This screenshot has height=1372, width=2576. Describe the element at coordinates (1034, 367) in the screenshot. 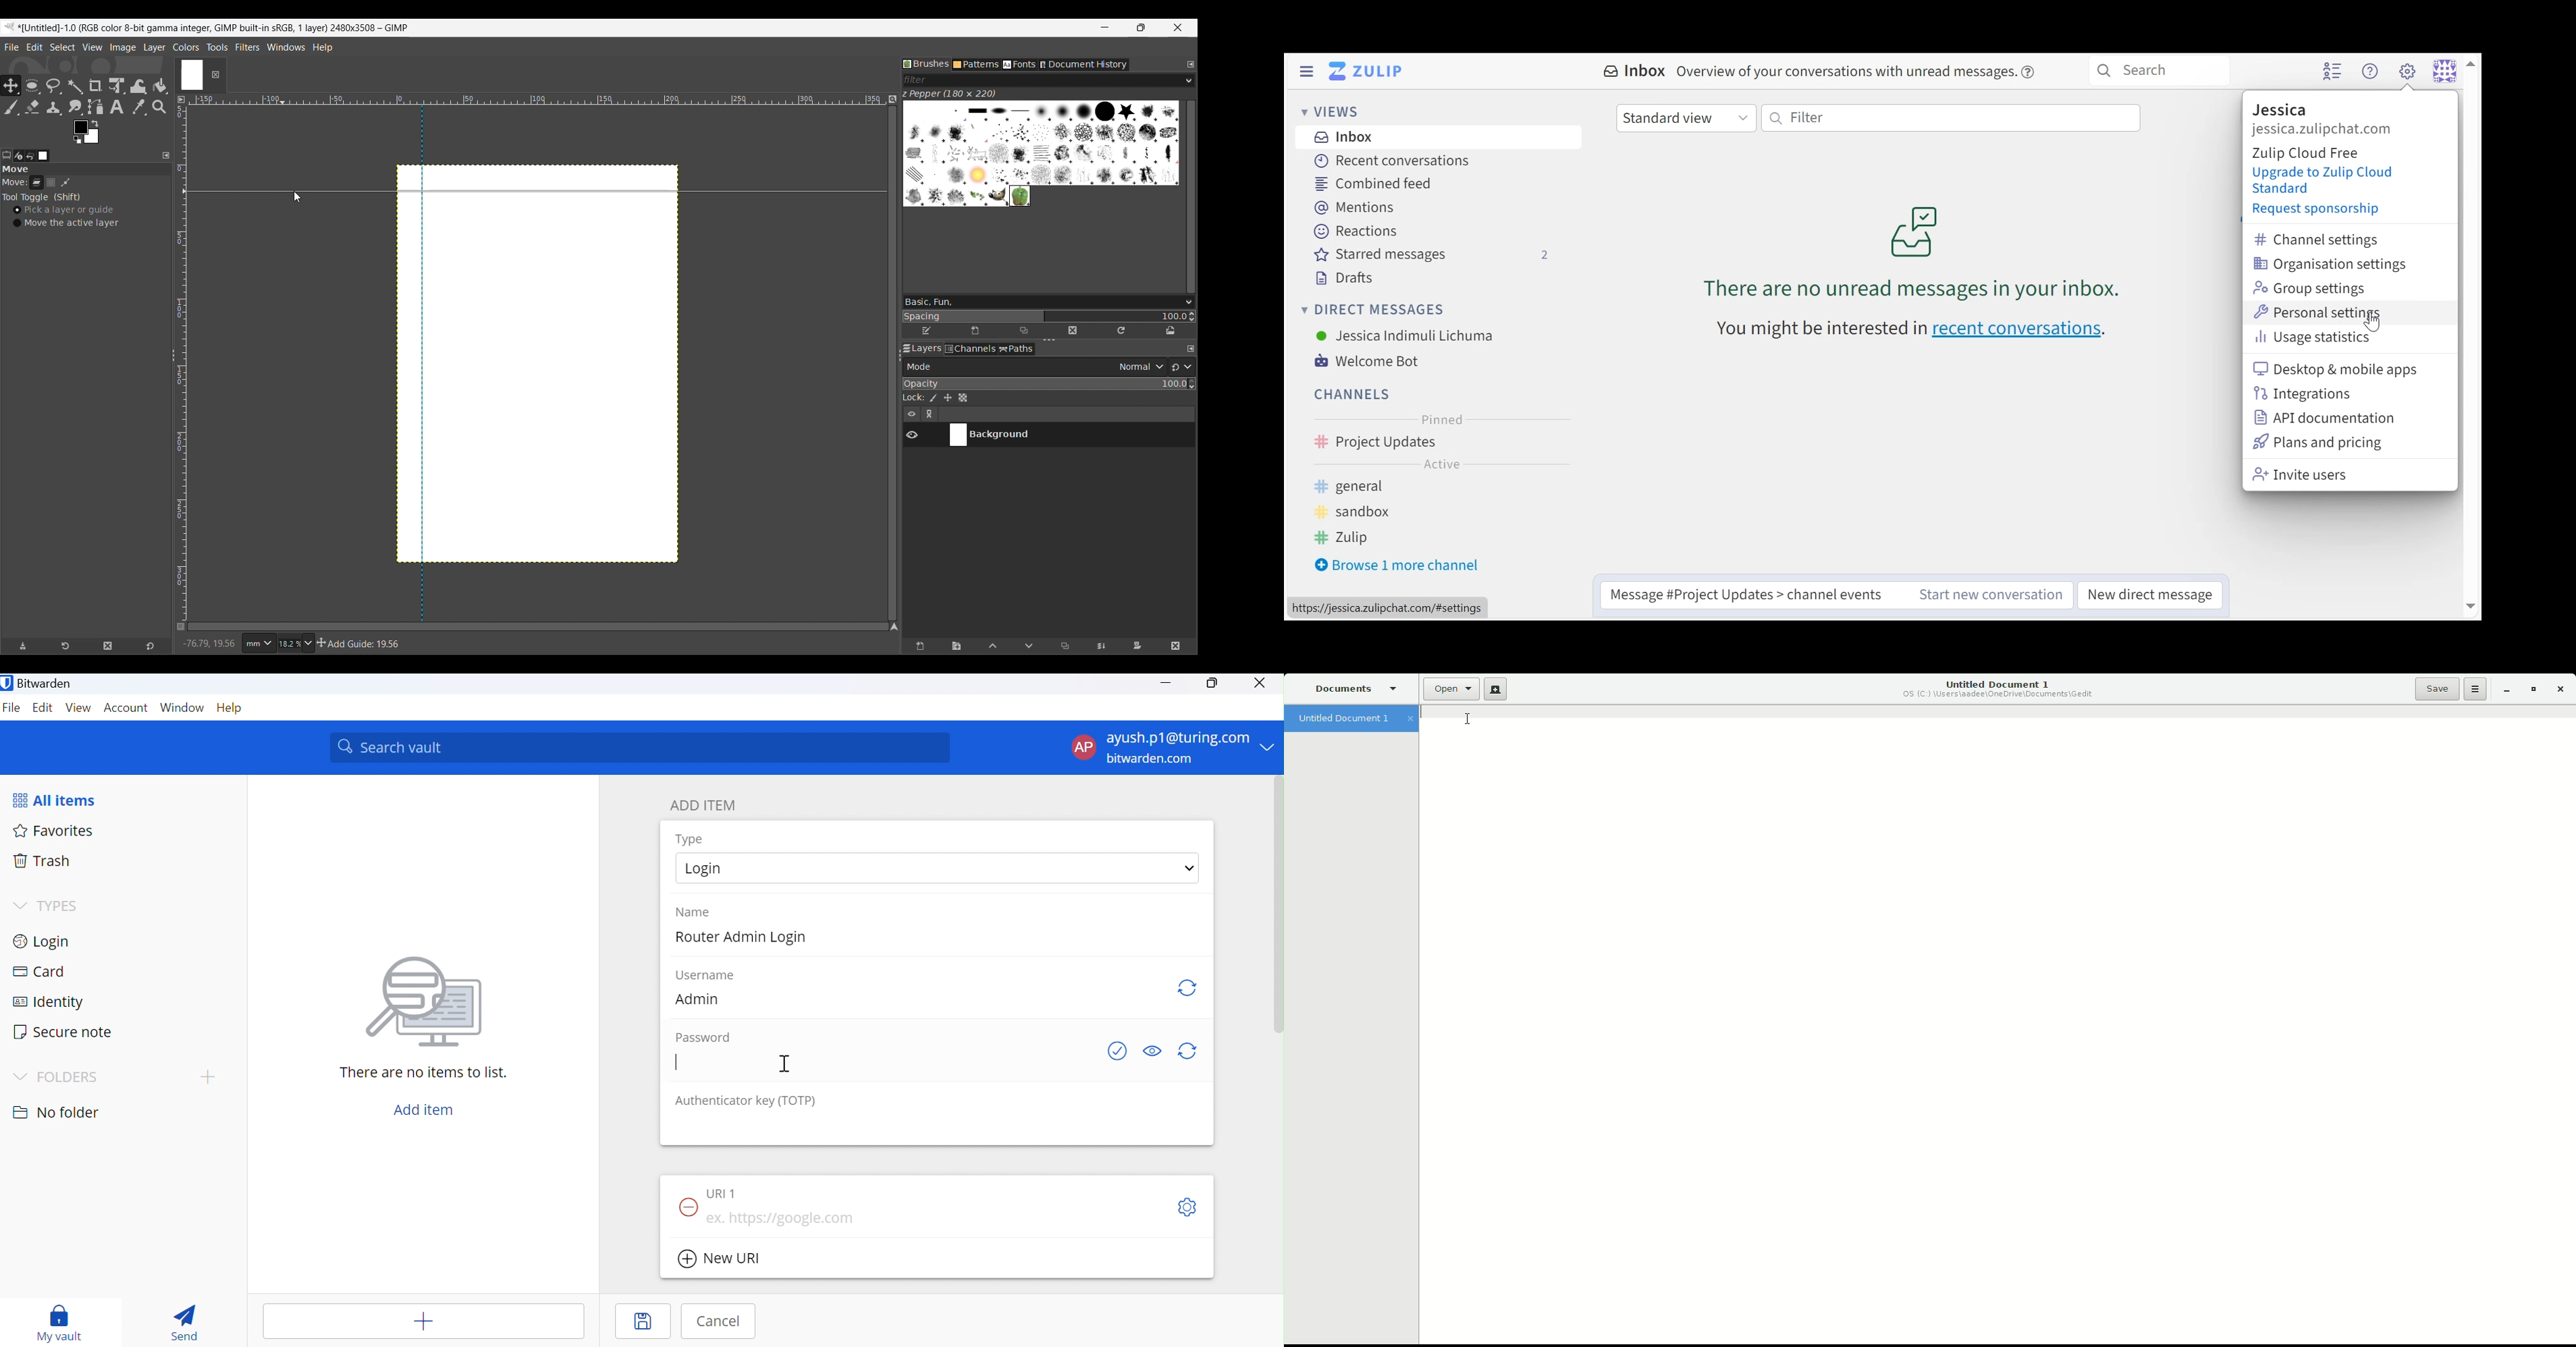

I see `Layer mode options` at that location.